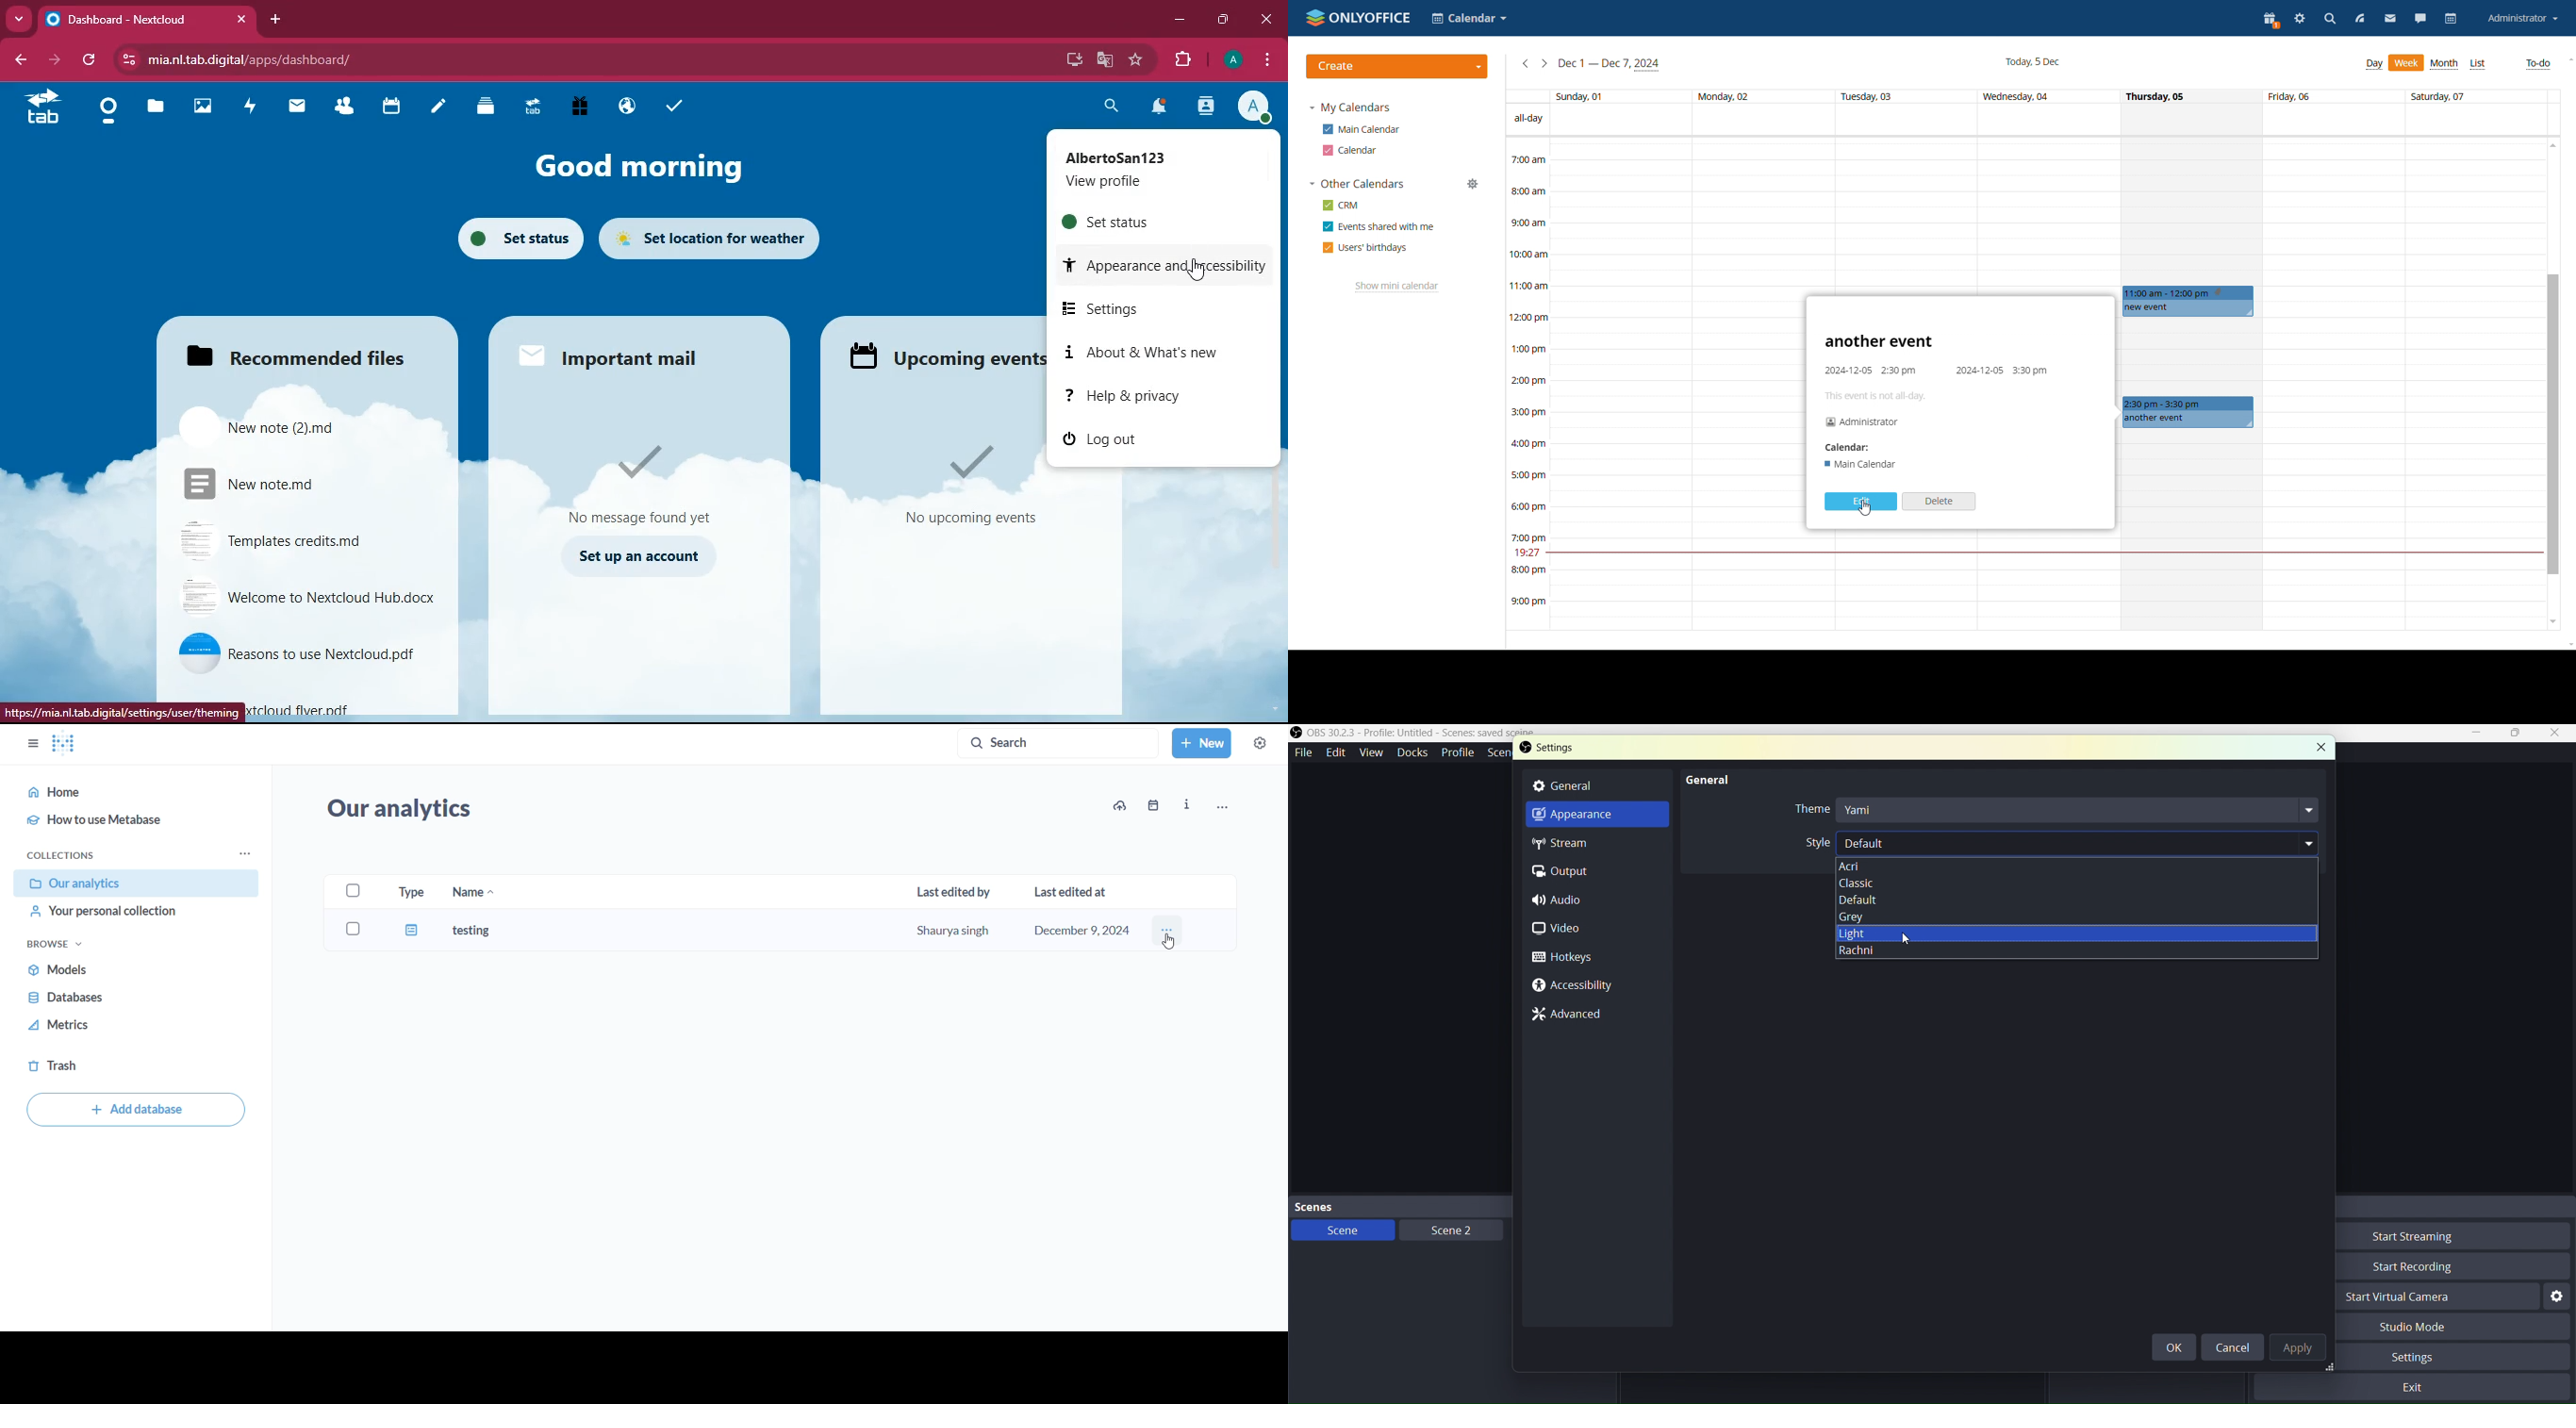 The image size is (2576, 1428). I want to click on maximize, so click(1225, 20).